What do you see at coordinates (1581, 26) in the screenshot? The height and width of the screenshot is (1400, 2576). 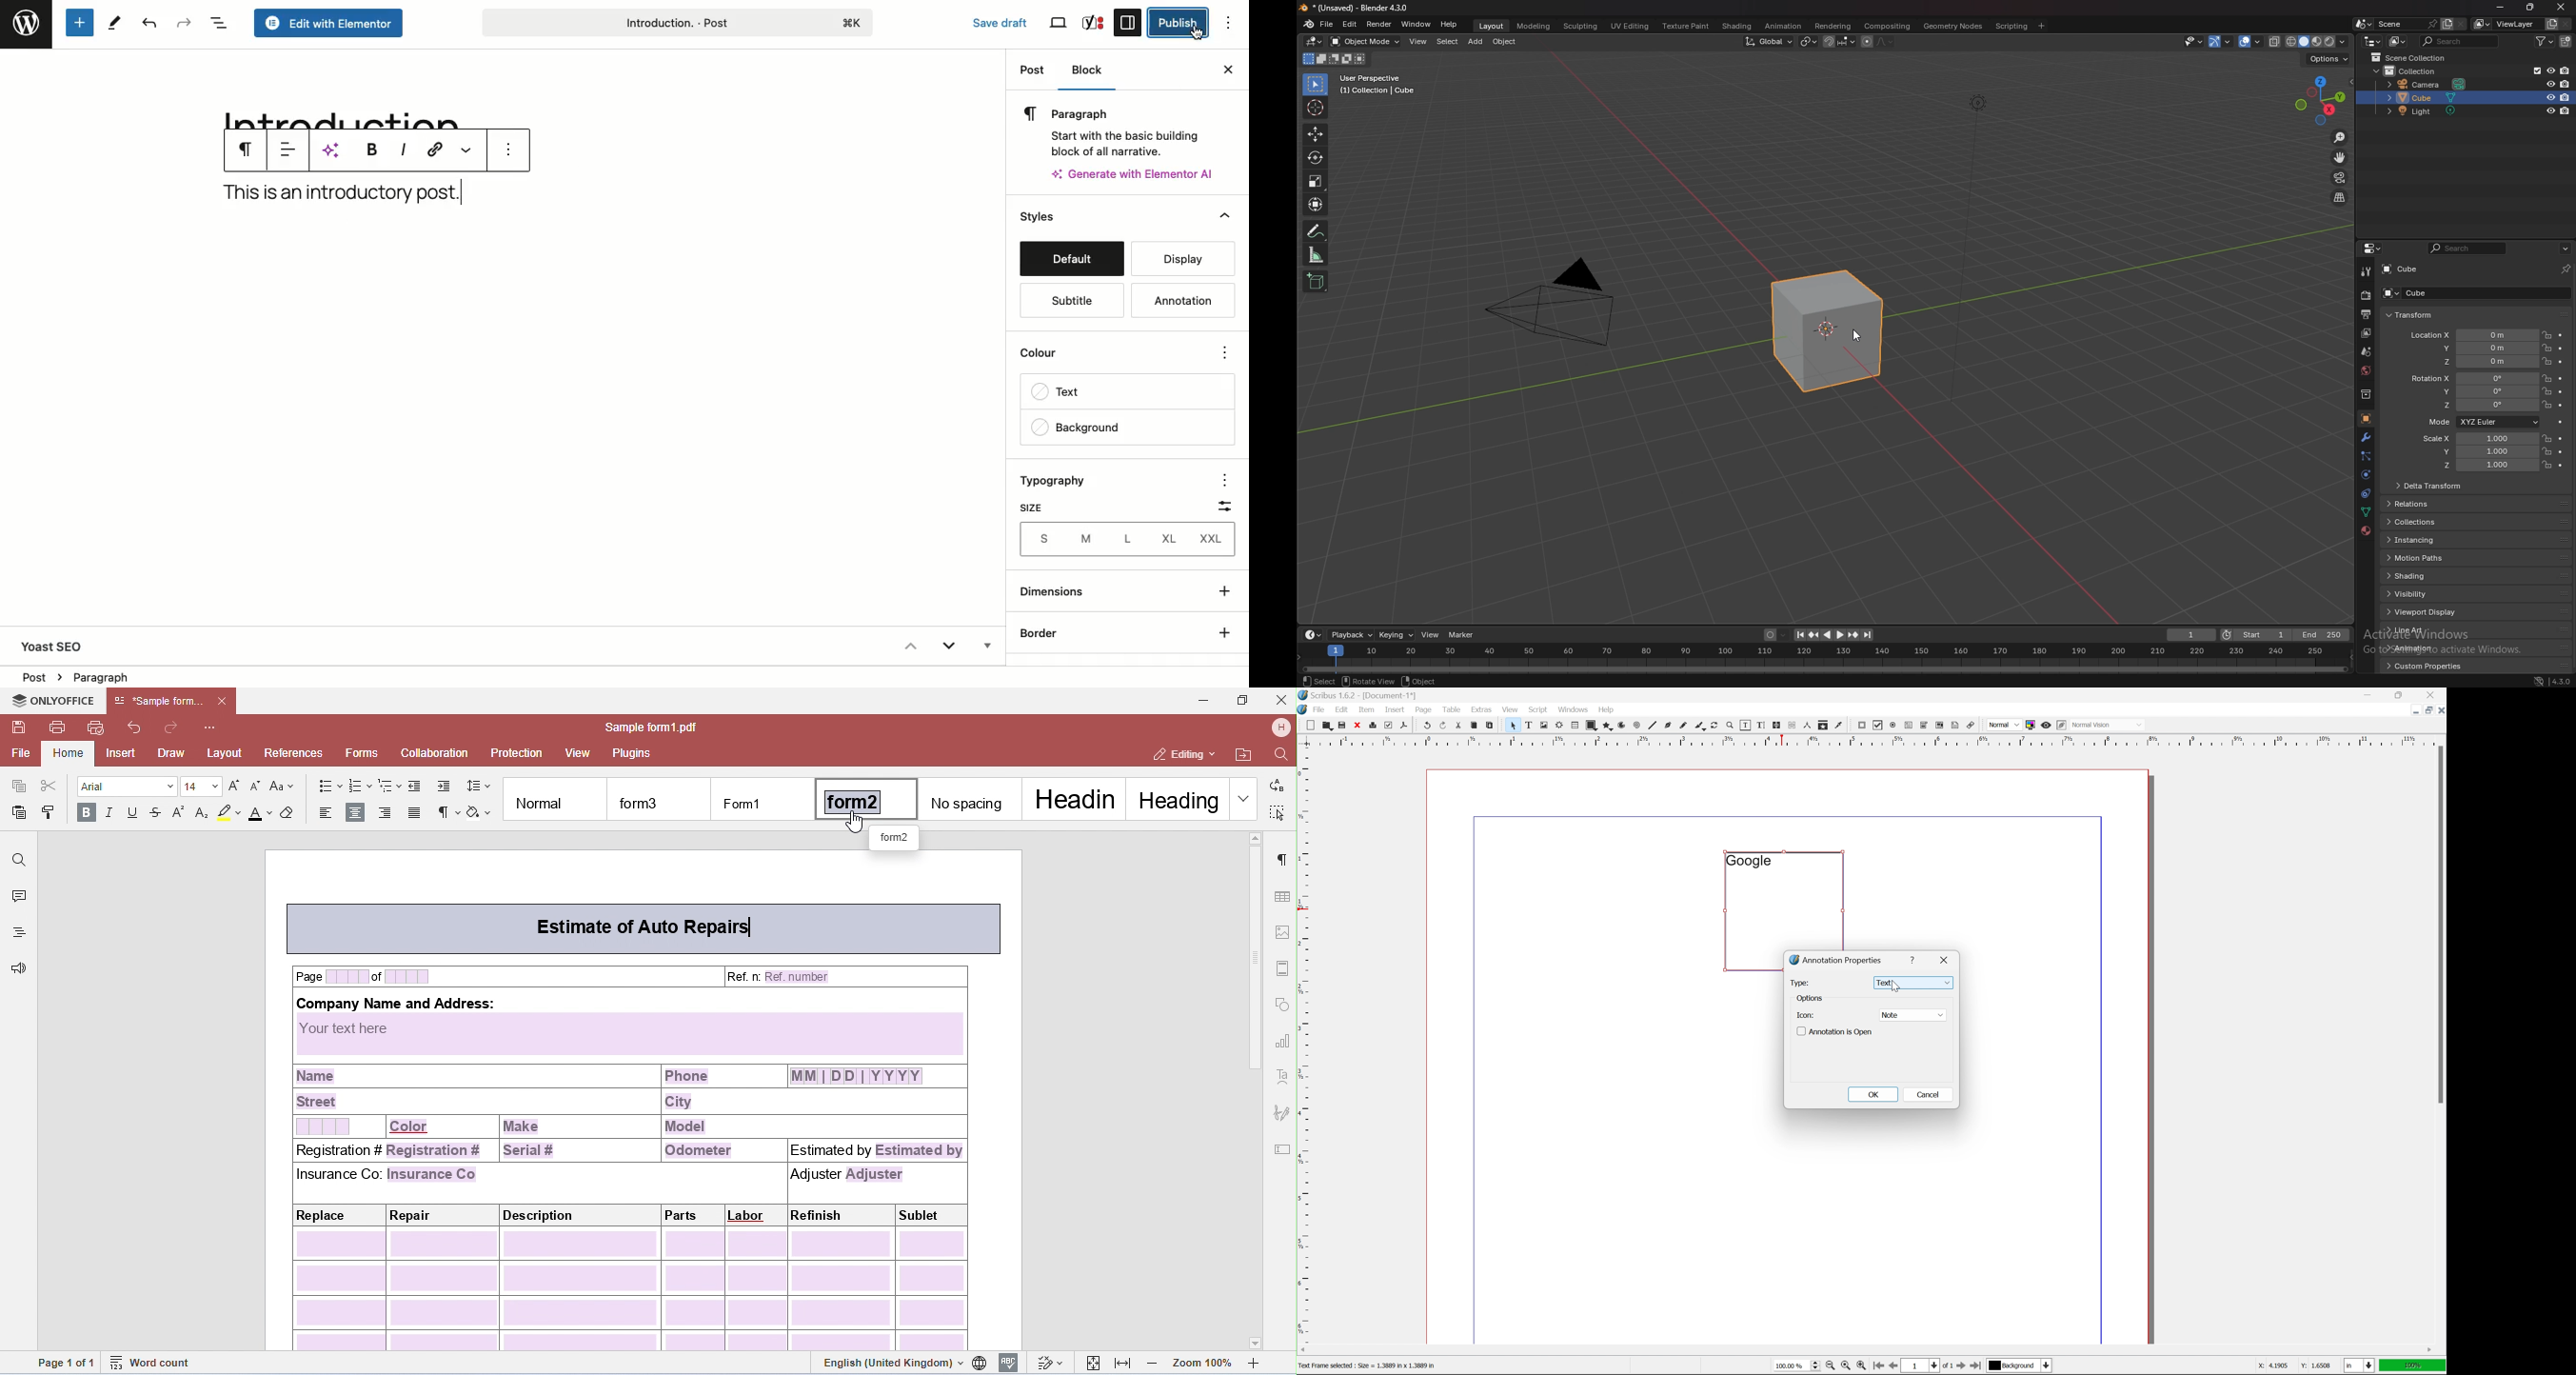 I see `sculpting` at bounding box center [1581, 26].